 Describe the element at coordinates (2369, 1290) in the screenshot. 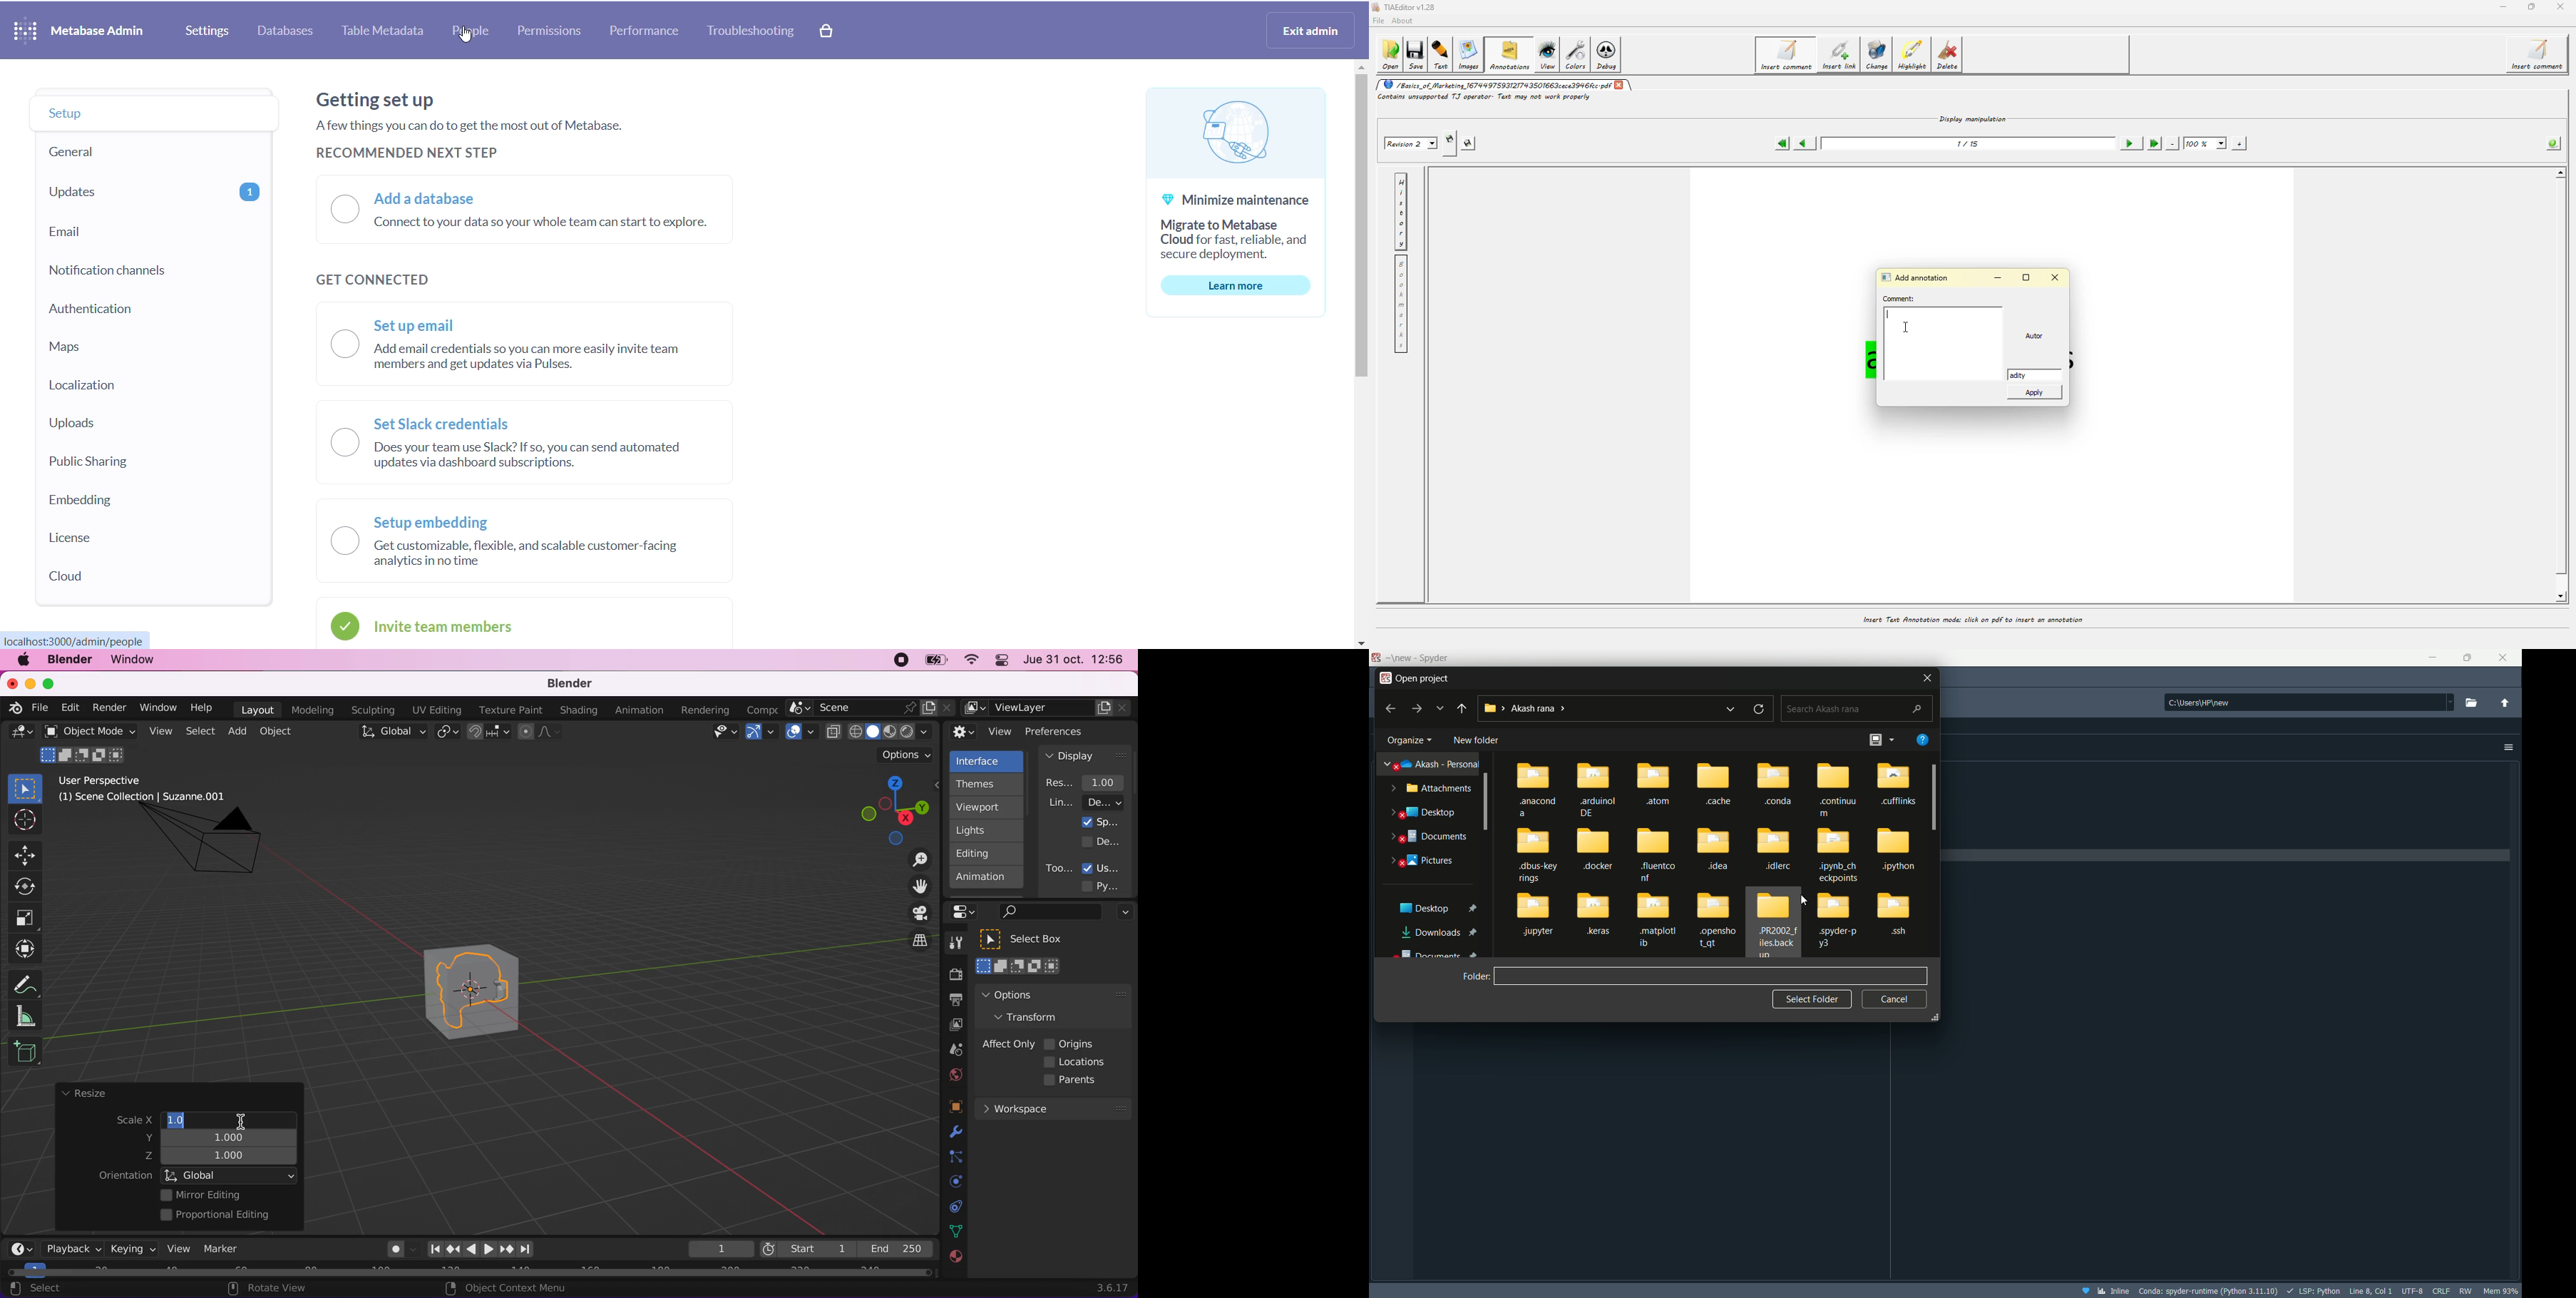

I see `cursor position` at that location.